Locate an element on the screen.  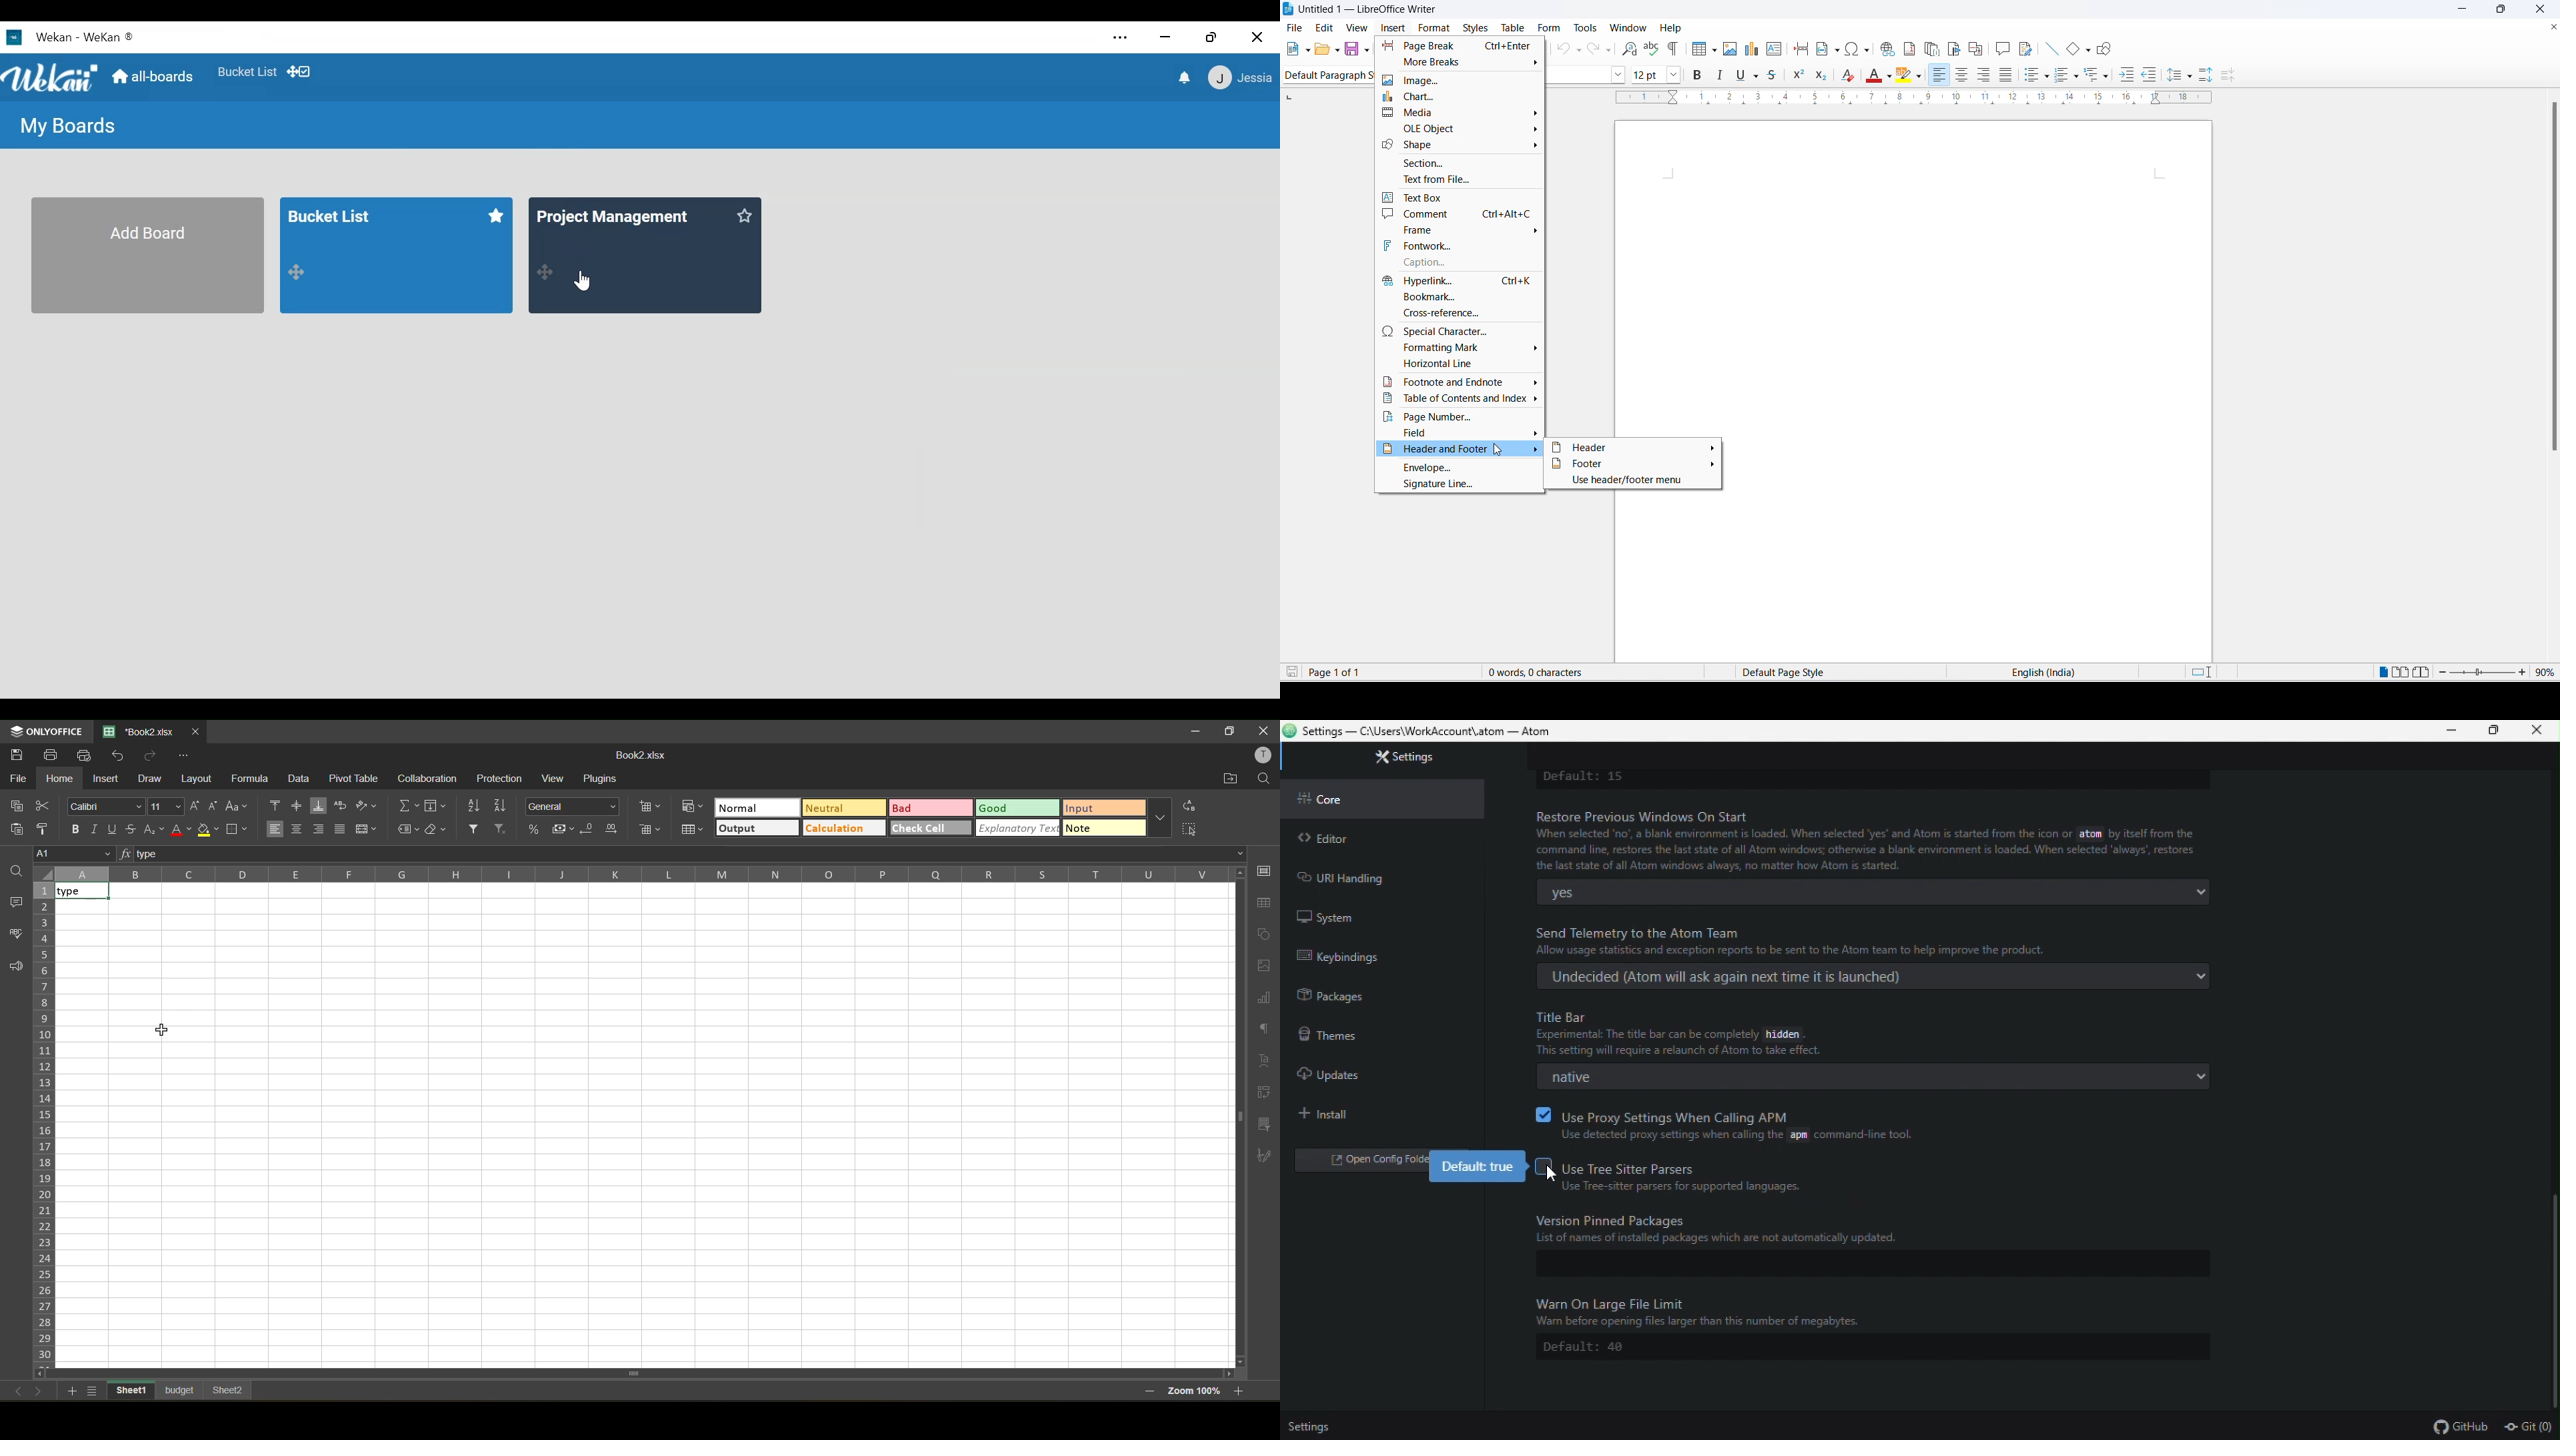
insert page break is located at coordinates (1798, 49).